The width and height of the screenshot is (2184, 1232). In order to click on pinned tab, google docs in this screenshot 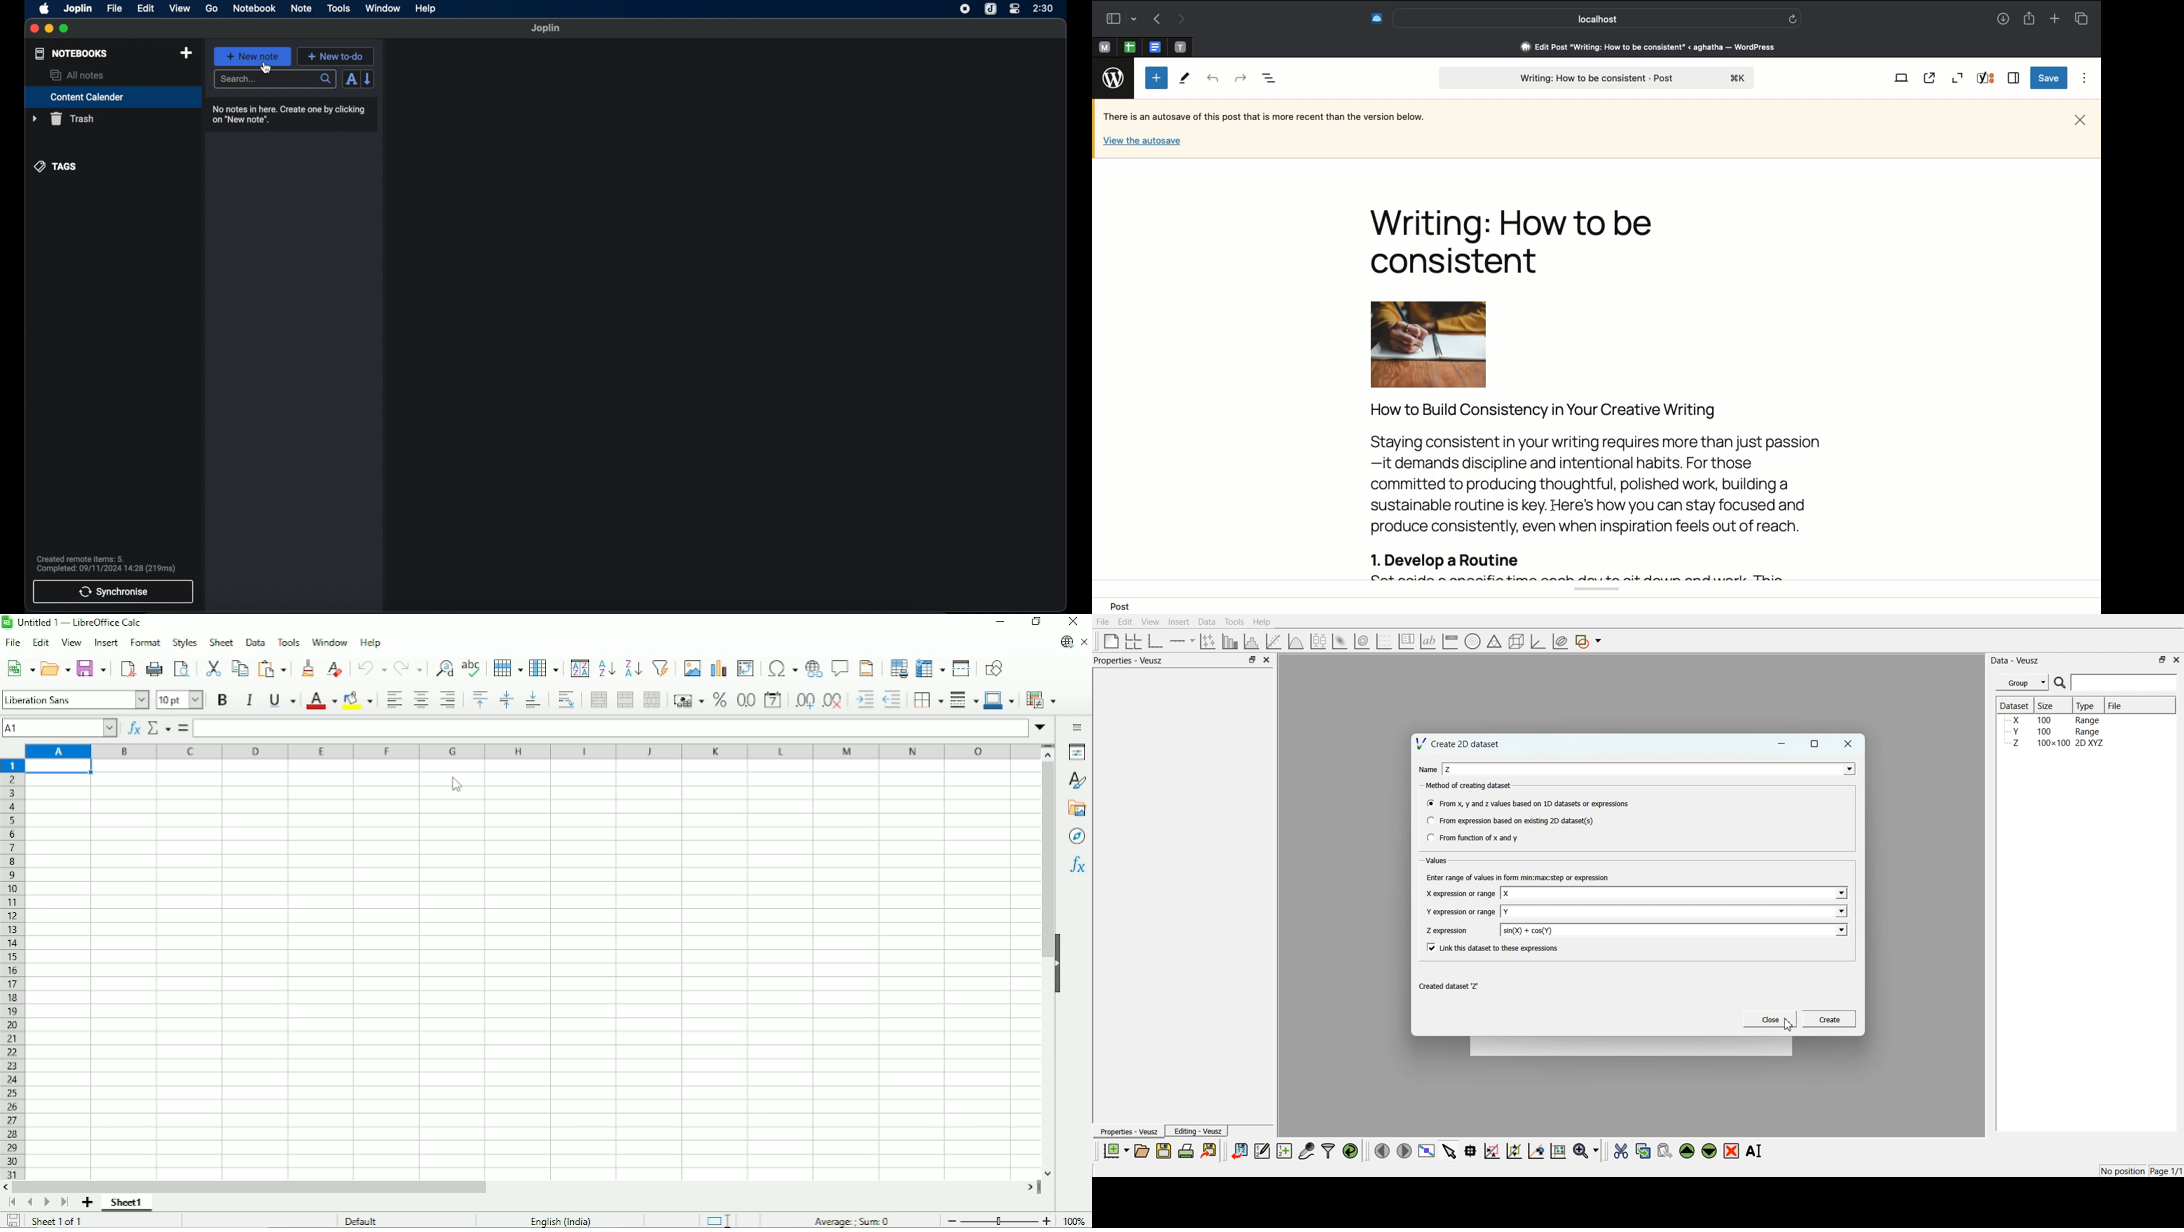, I will do `click(1154, 44)`.